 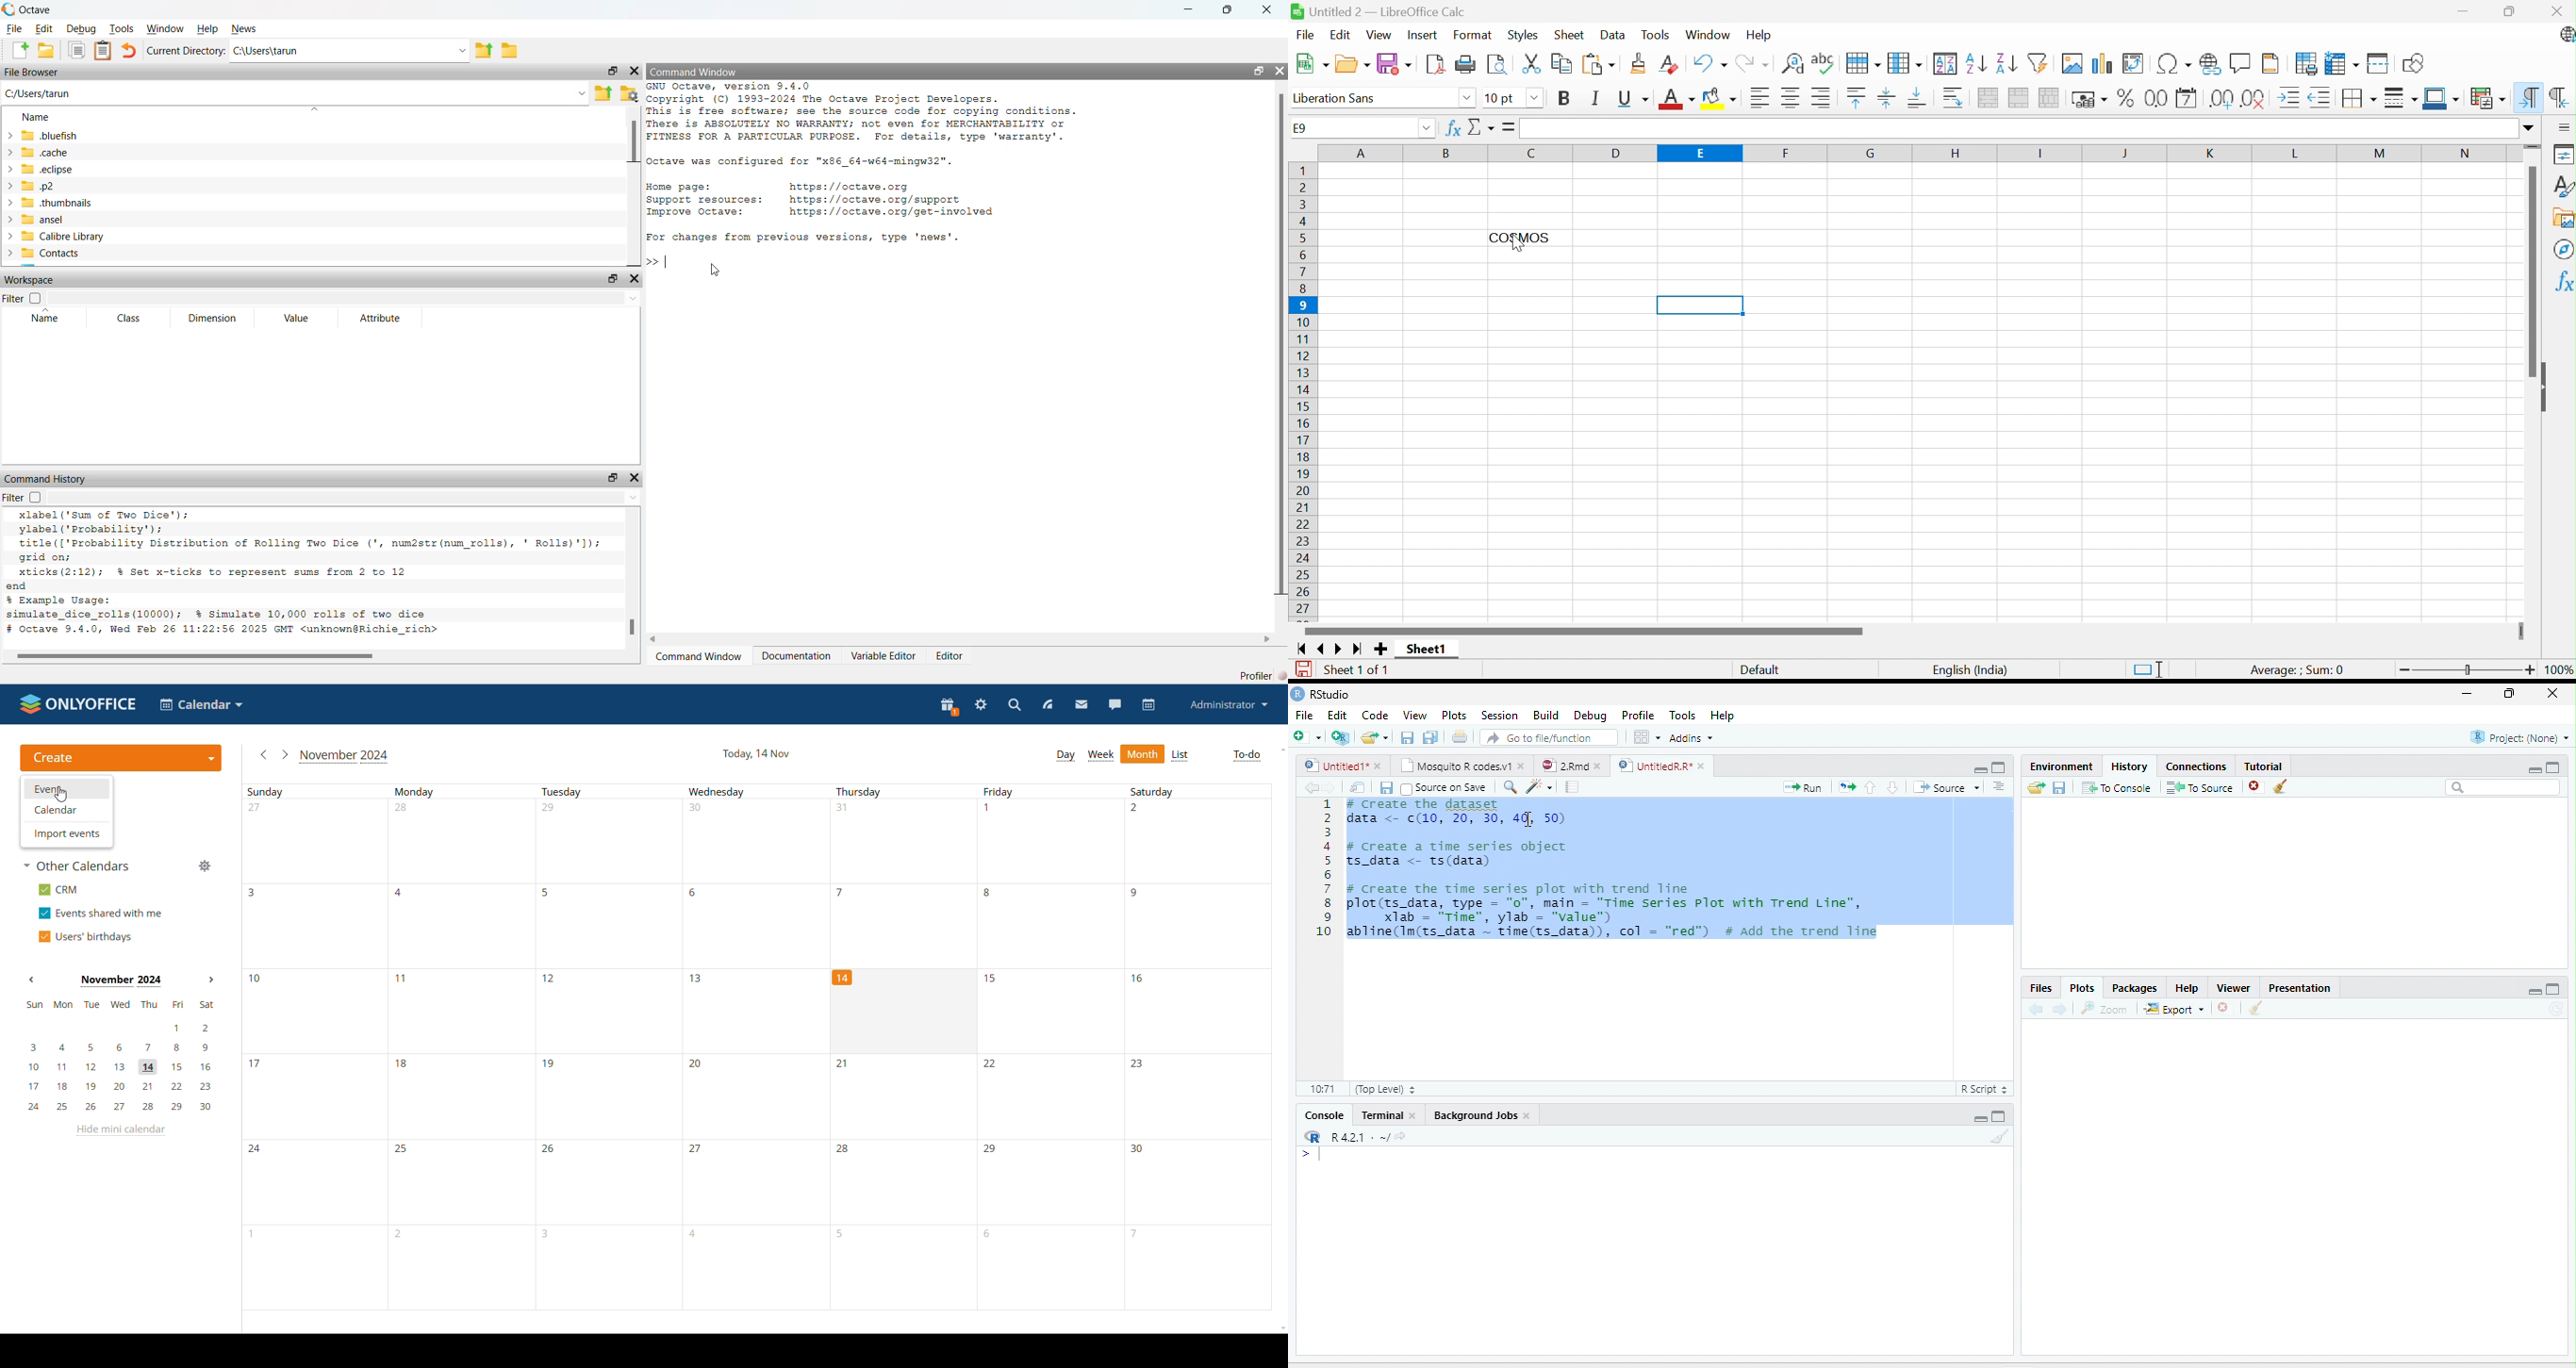 I want to click on Borders, so click(x=2357, y=99).